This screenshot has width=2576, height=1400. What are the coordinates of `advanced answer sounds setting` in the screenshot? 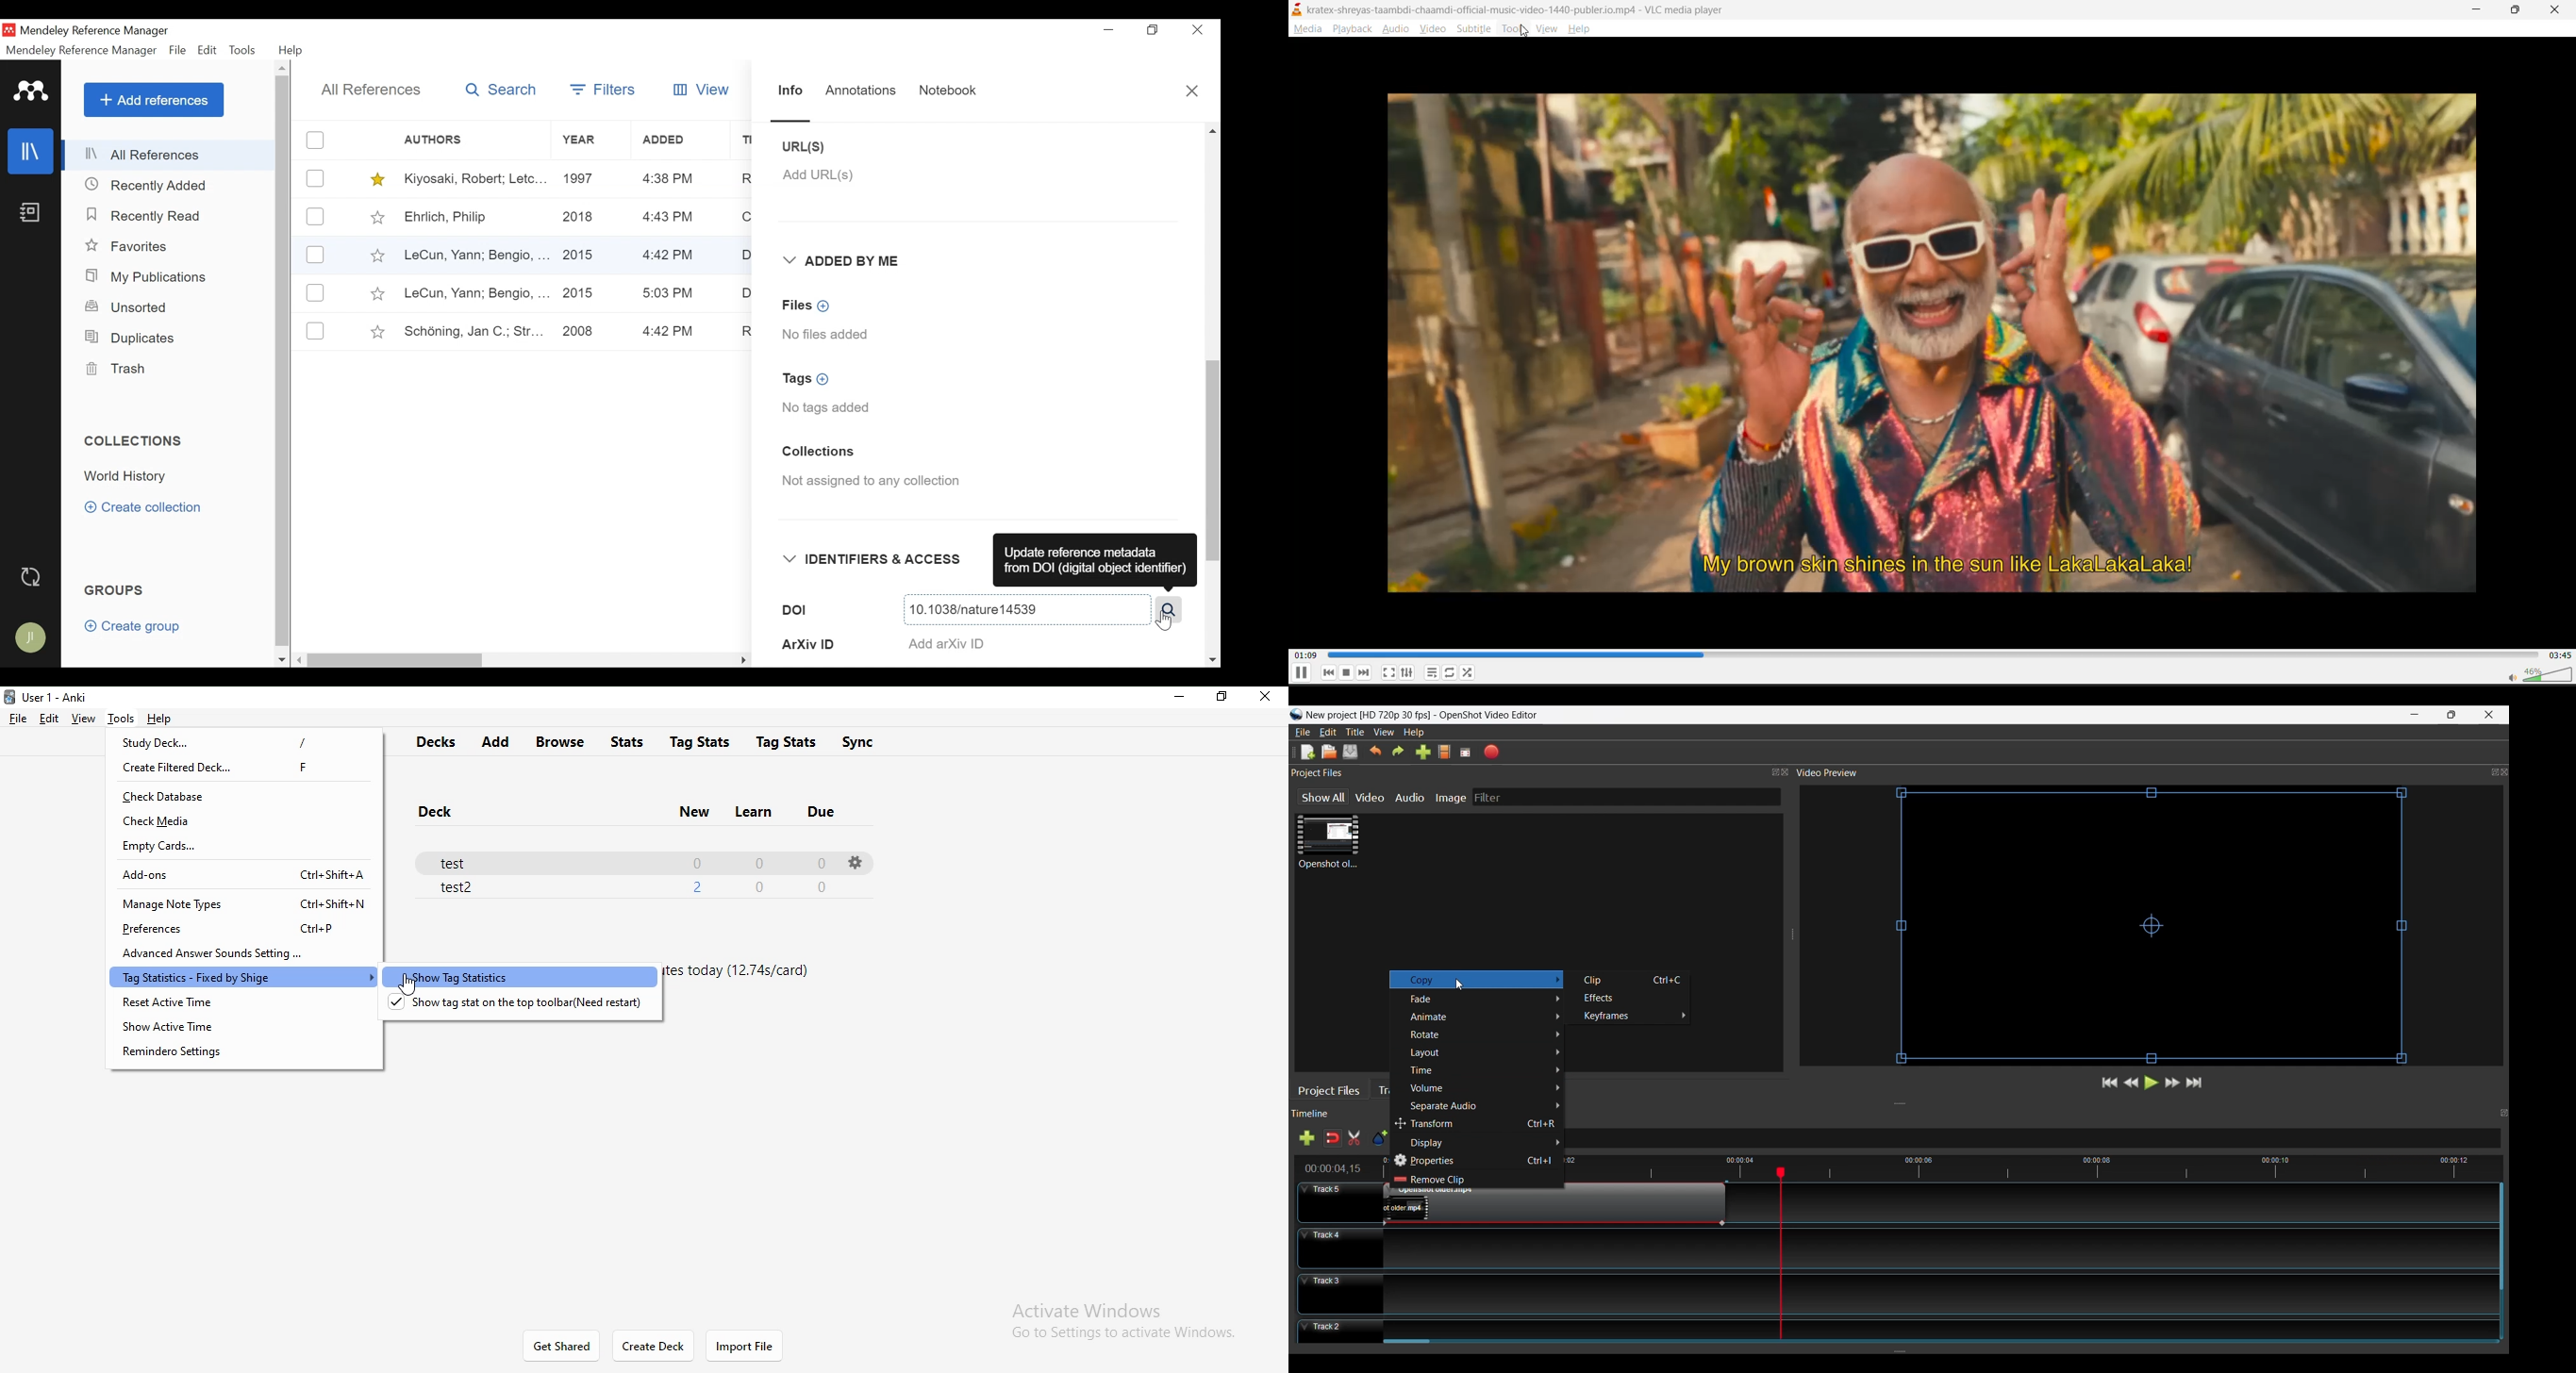 It's located at (241, 952).